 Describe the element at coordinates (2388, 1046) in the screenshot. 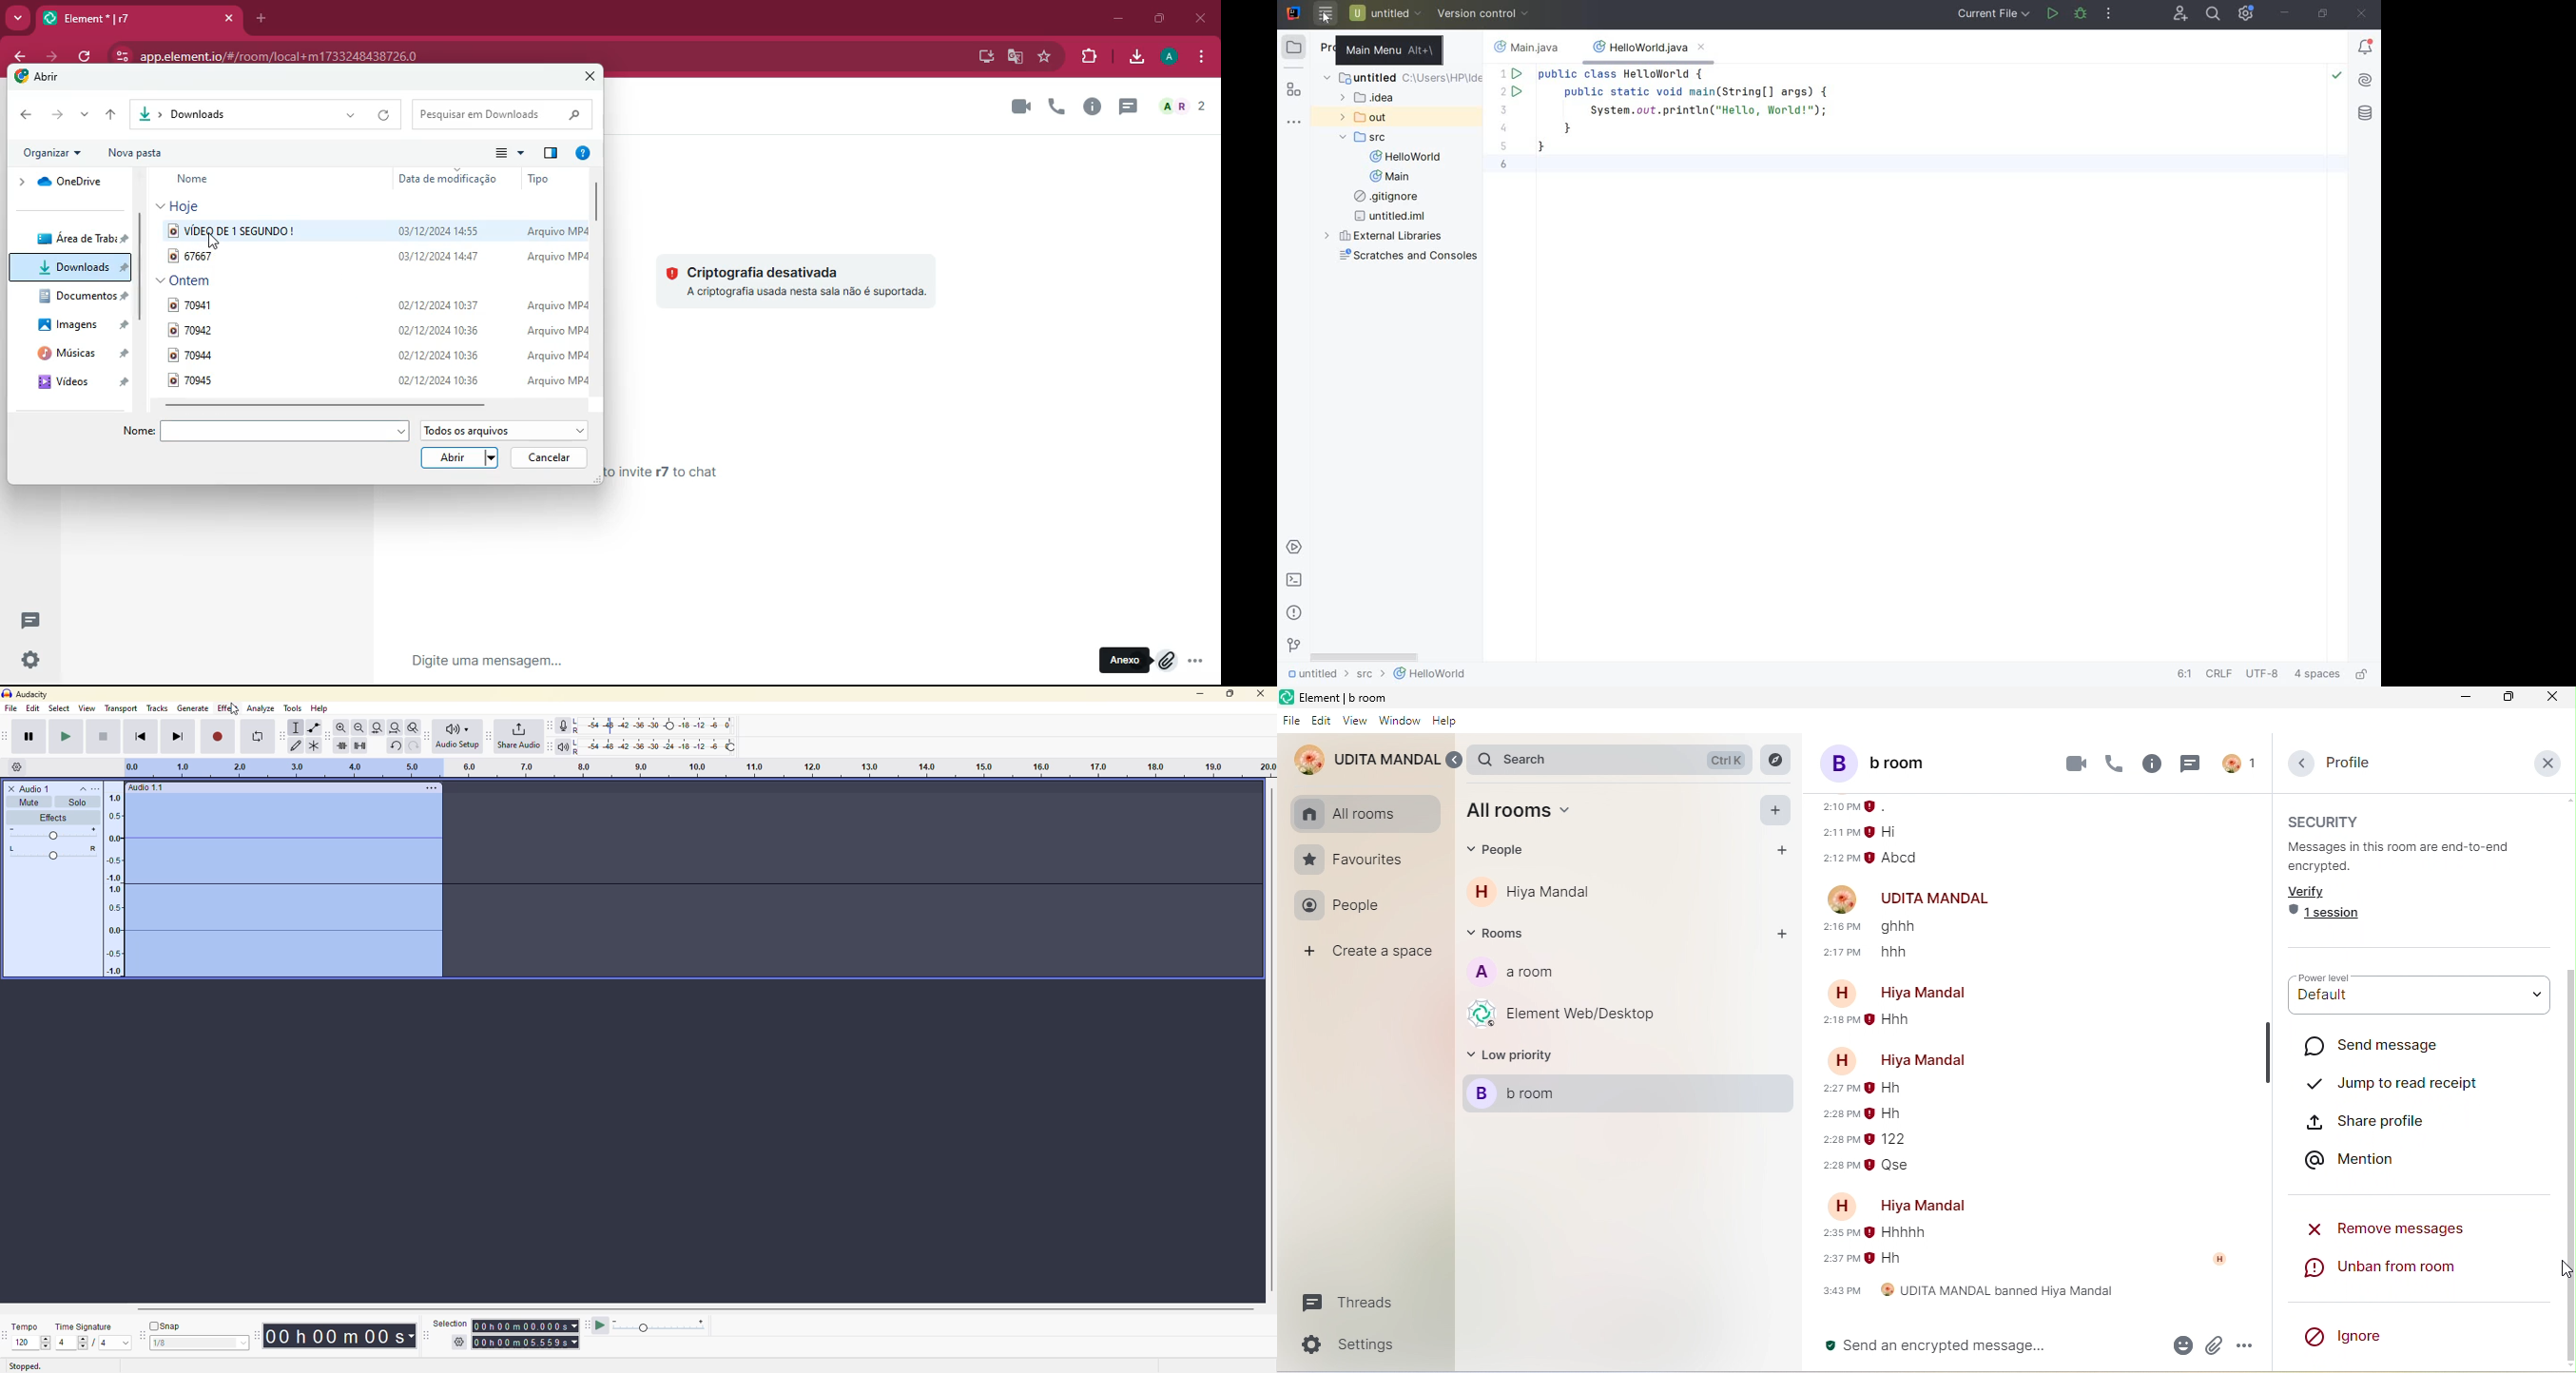

I see `send message` at that location.